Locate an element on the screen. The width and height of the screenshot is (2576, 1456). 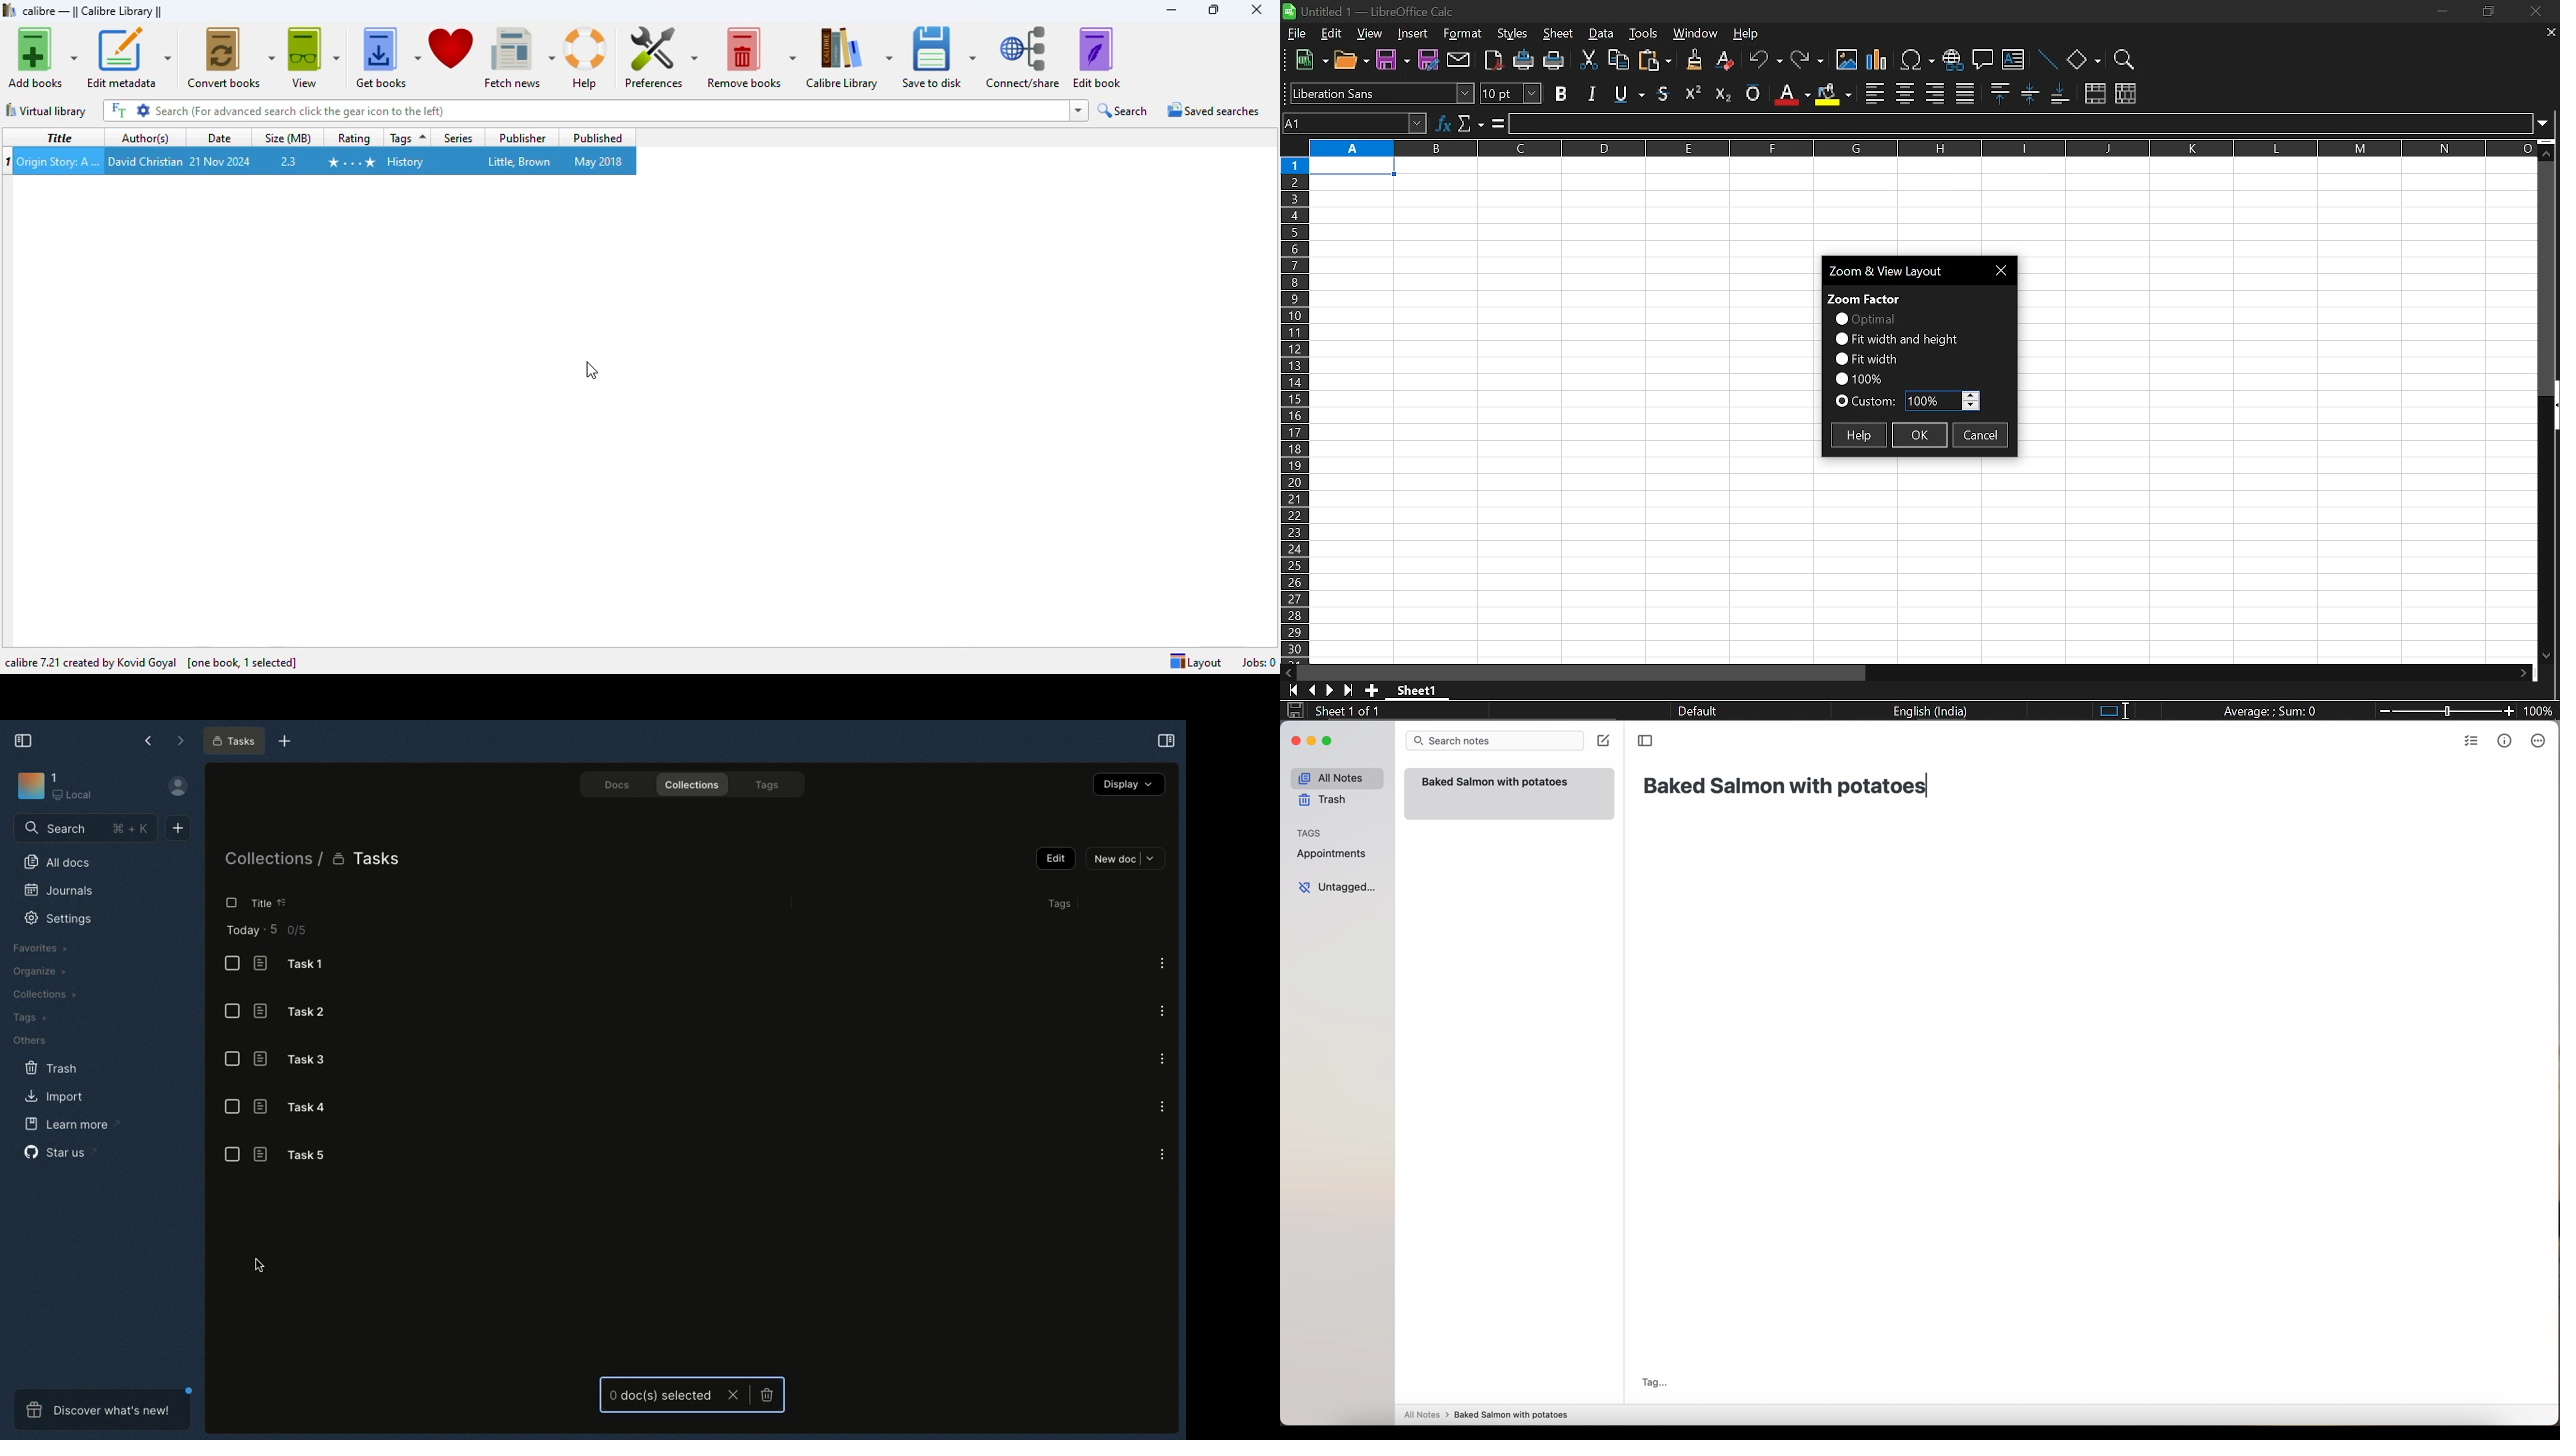
text size is located at coordinates (1510, 94).